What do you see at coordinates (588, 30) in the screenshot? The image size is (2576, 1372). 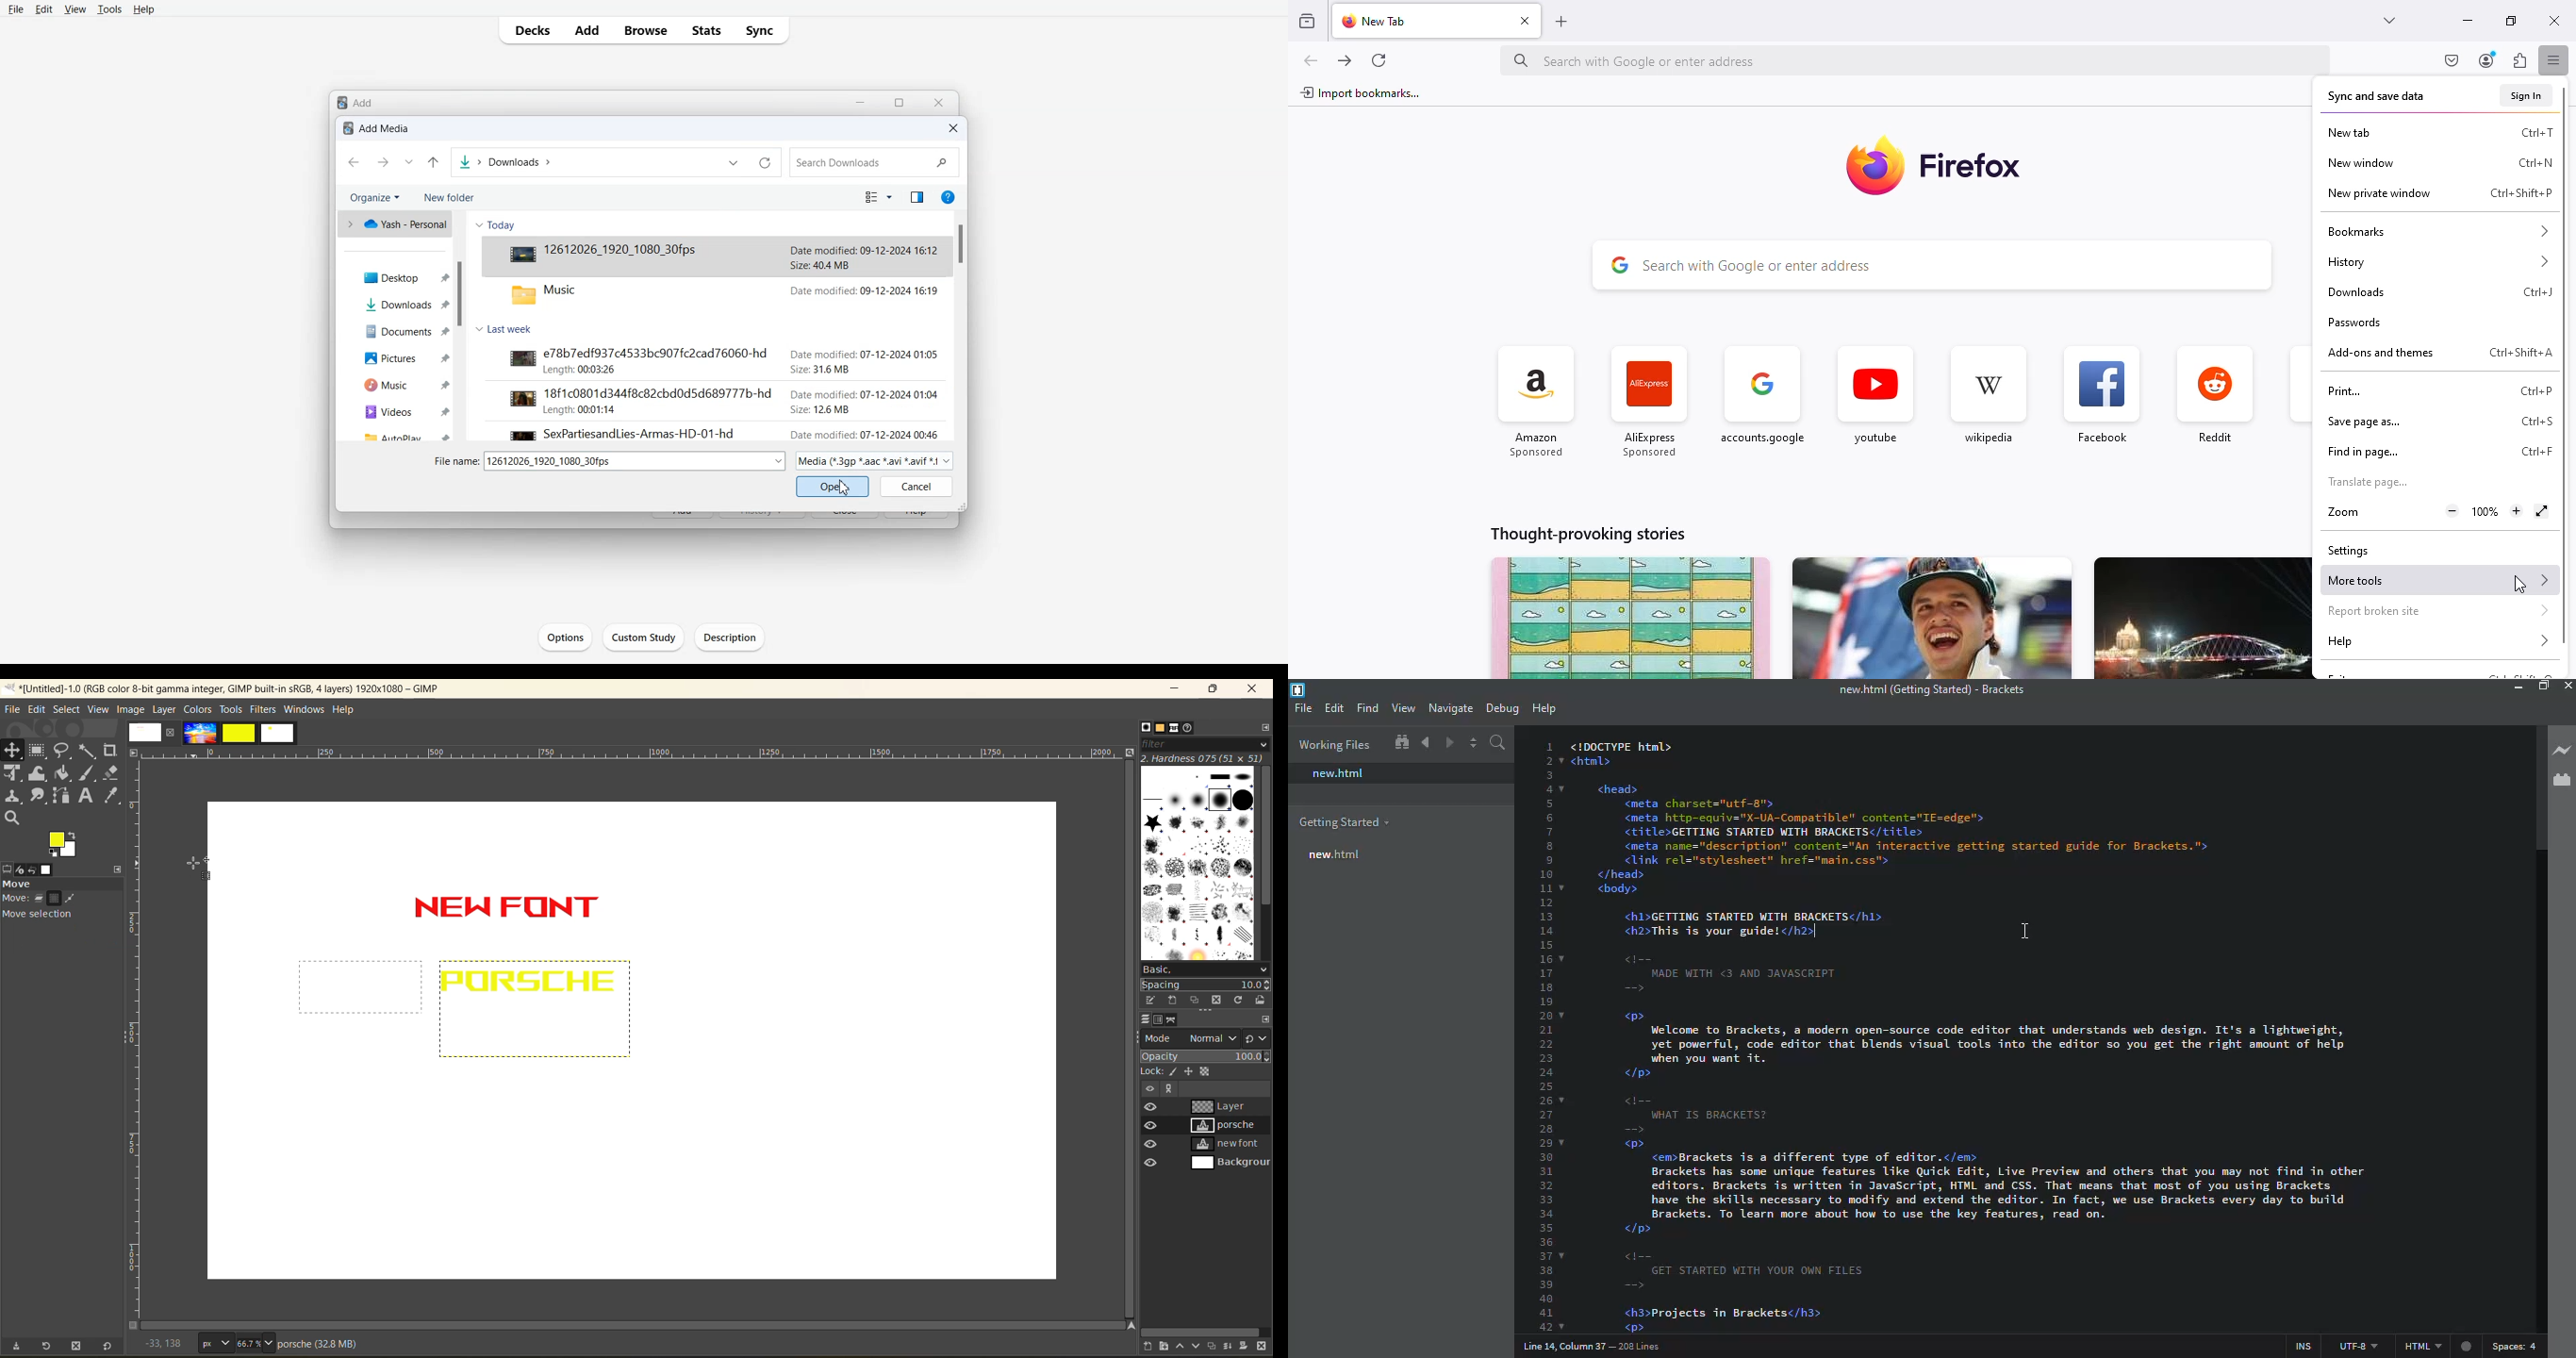 I see `Add` at bounding box center [588, 30].